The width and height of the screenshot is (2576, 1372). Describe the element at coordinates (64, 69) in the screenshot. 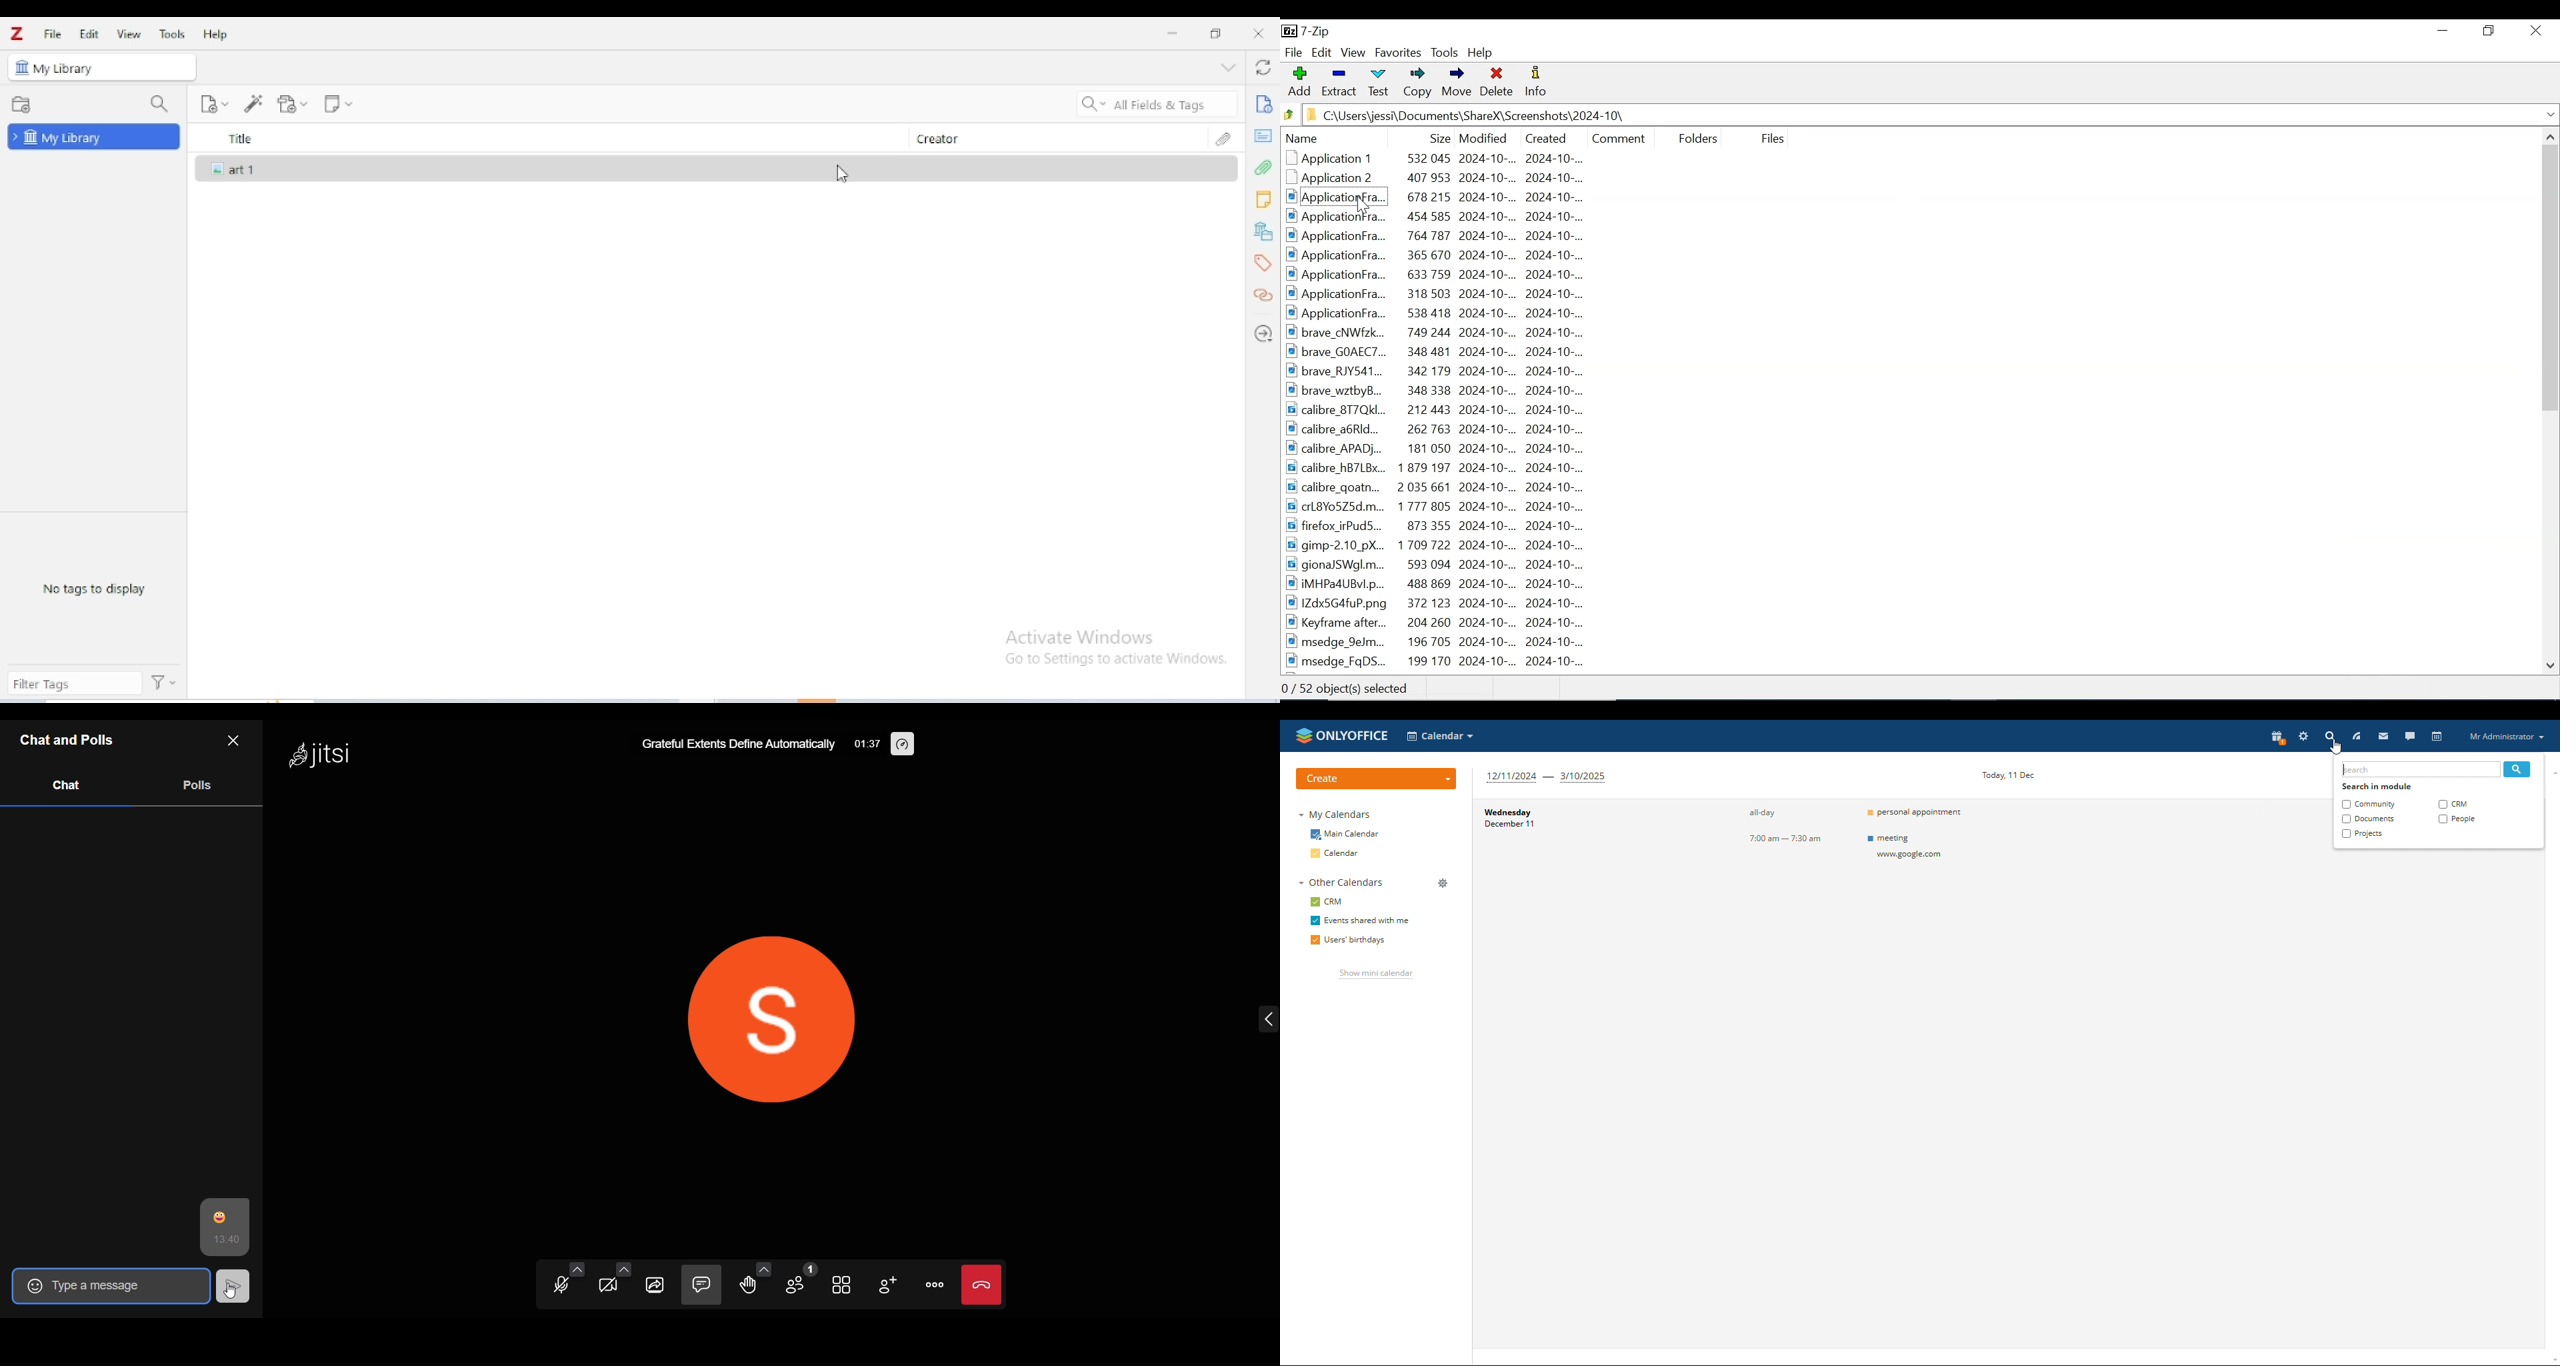

I see `my library` at that location.